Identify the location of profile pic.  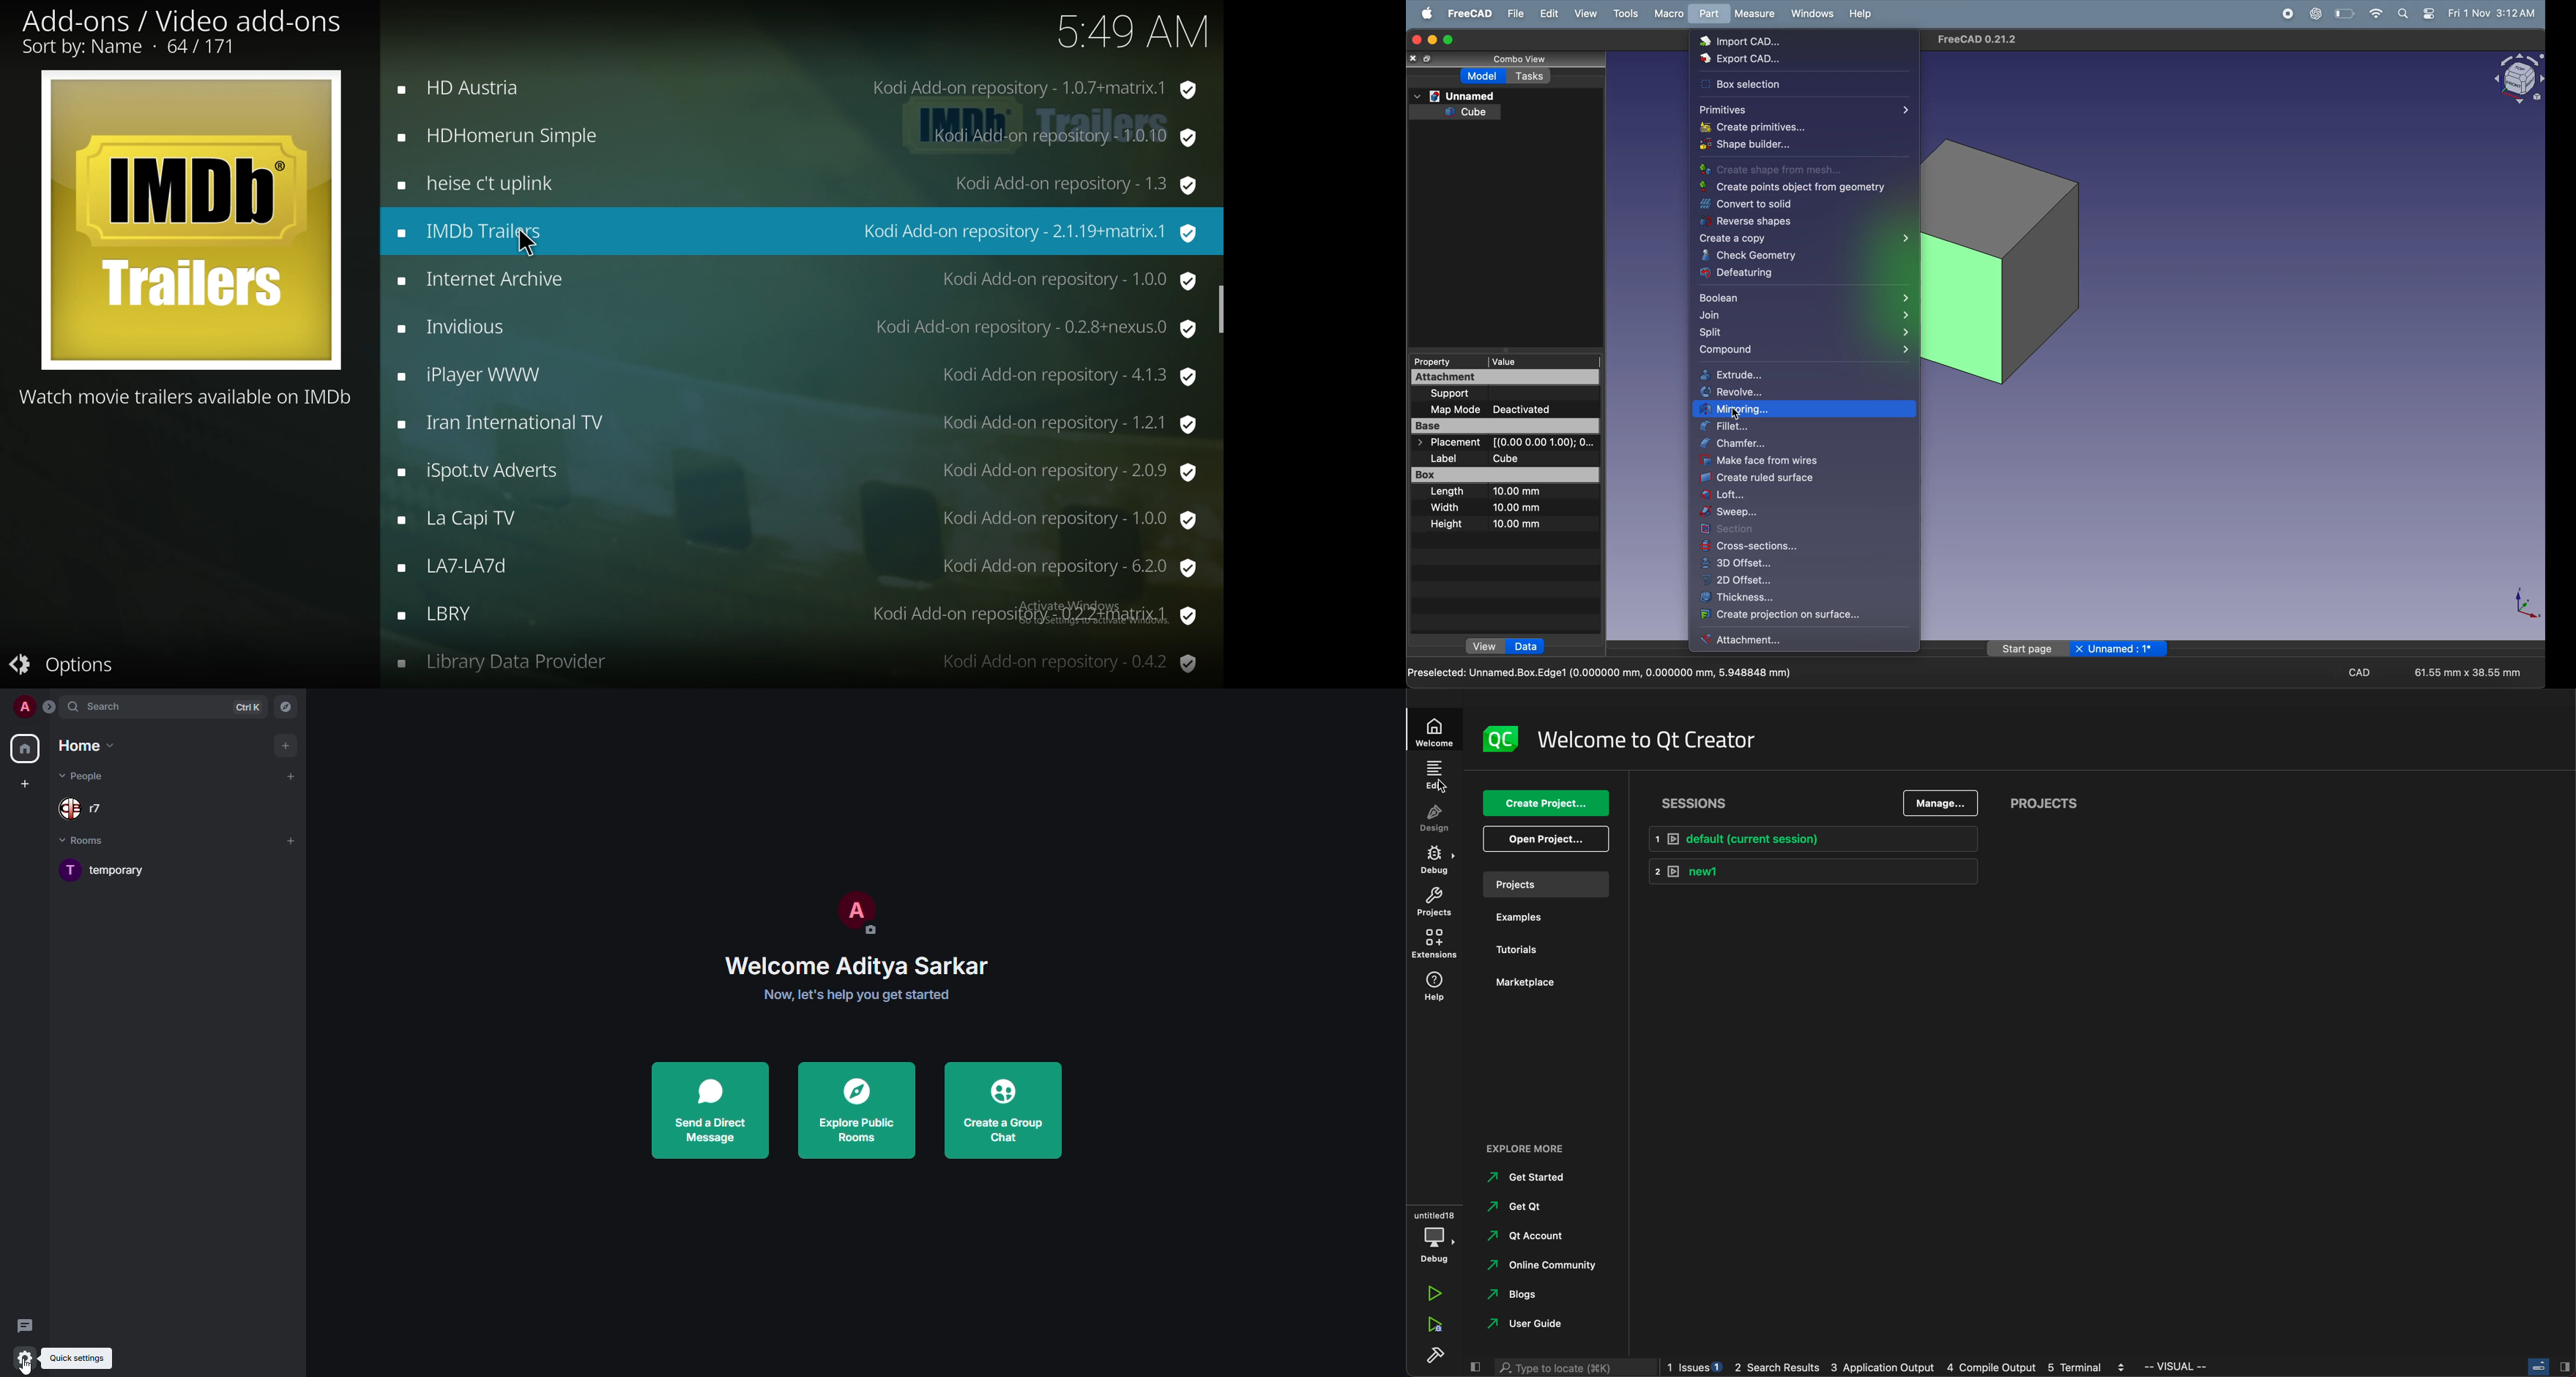
(853, 910).